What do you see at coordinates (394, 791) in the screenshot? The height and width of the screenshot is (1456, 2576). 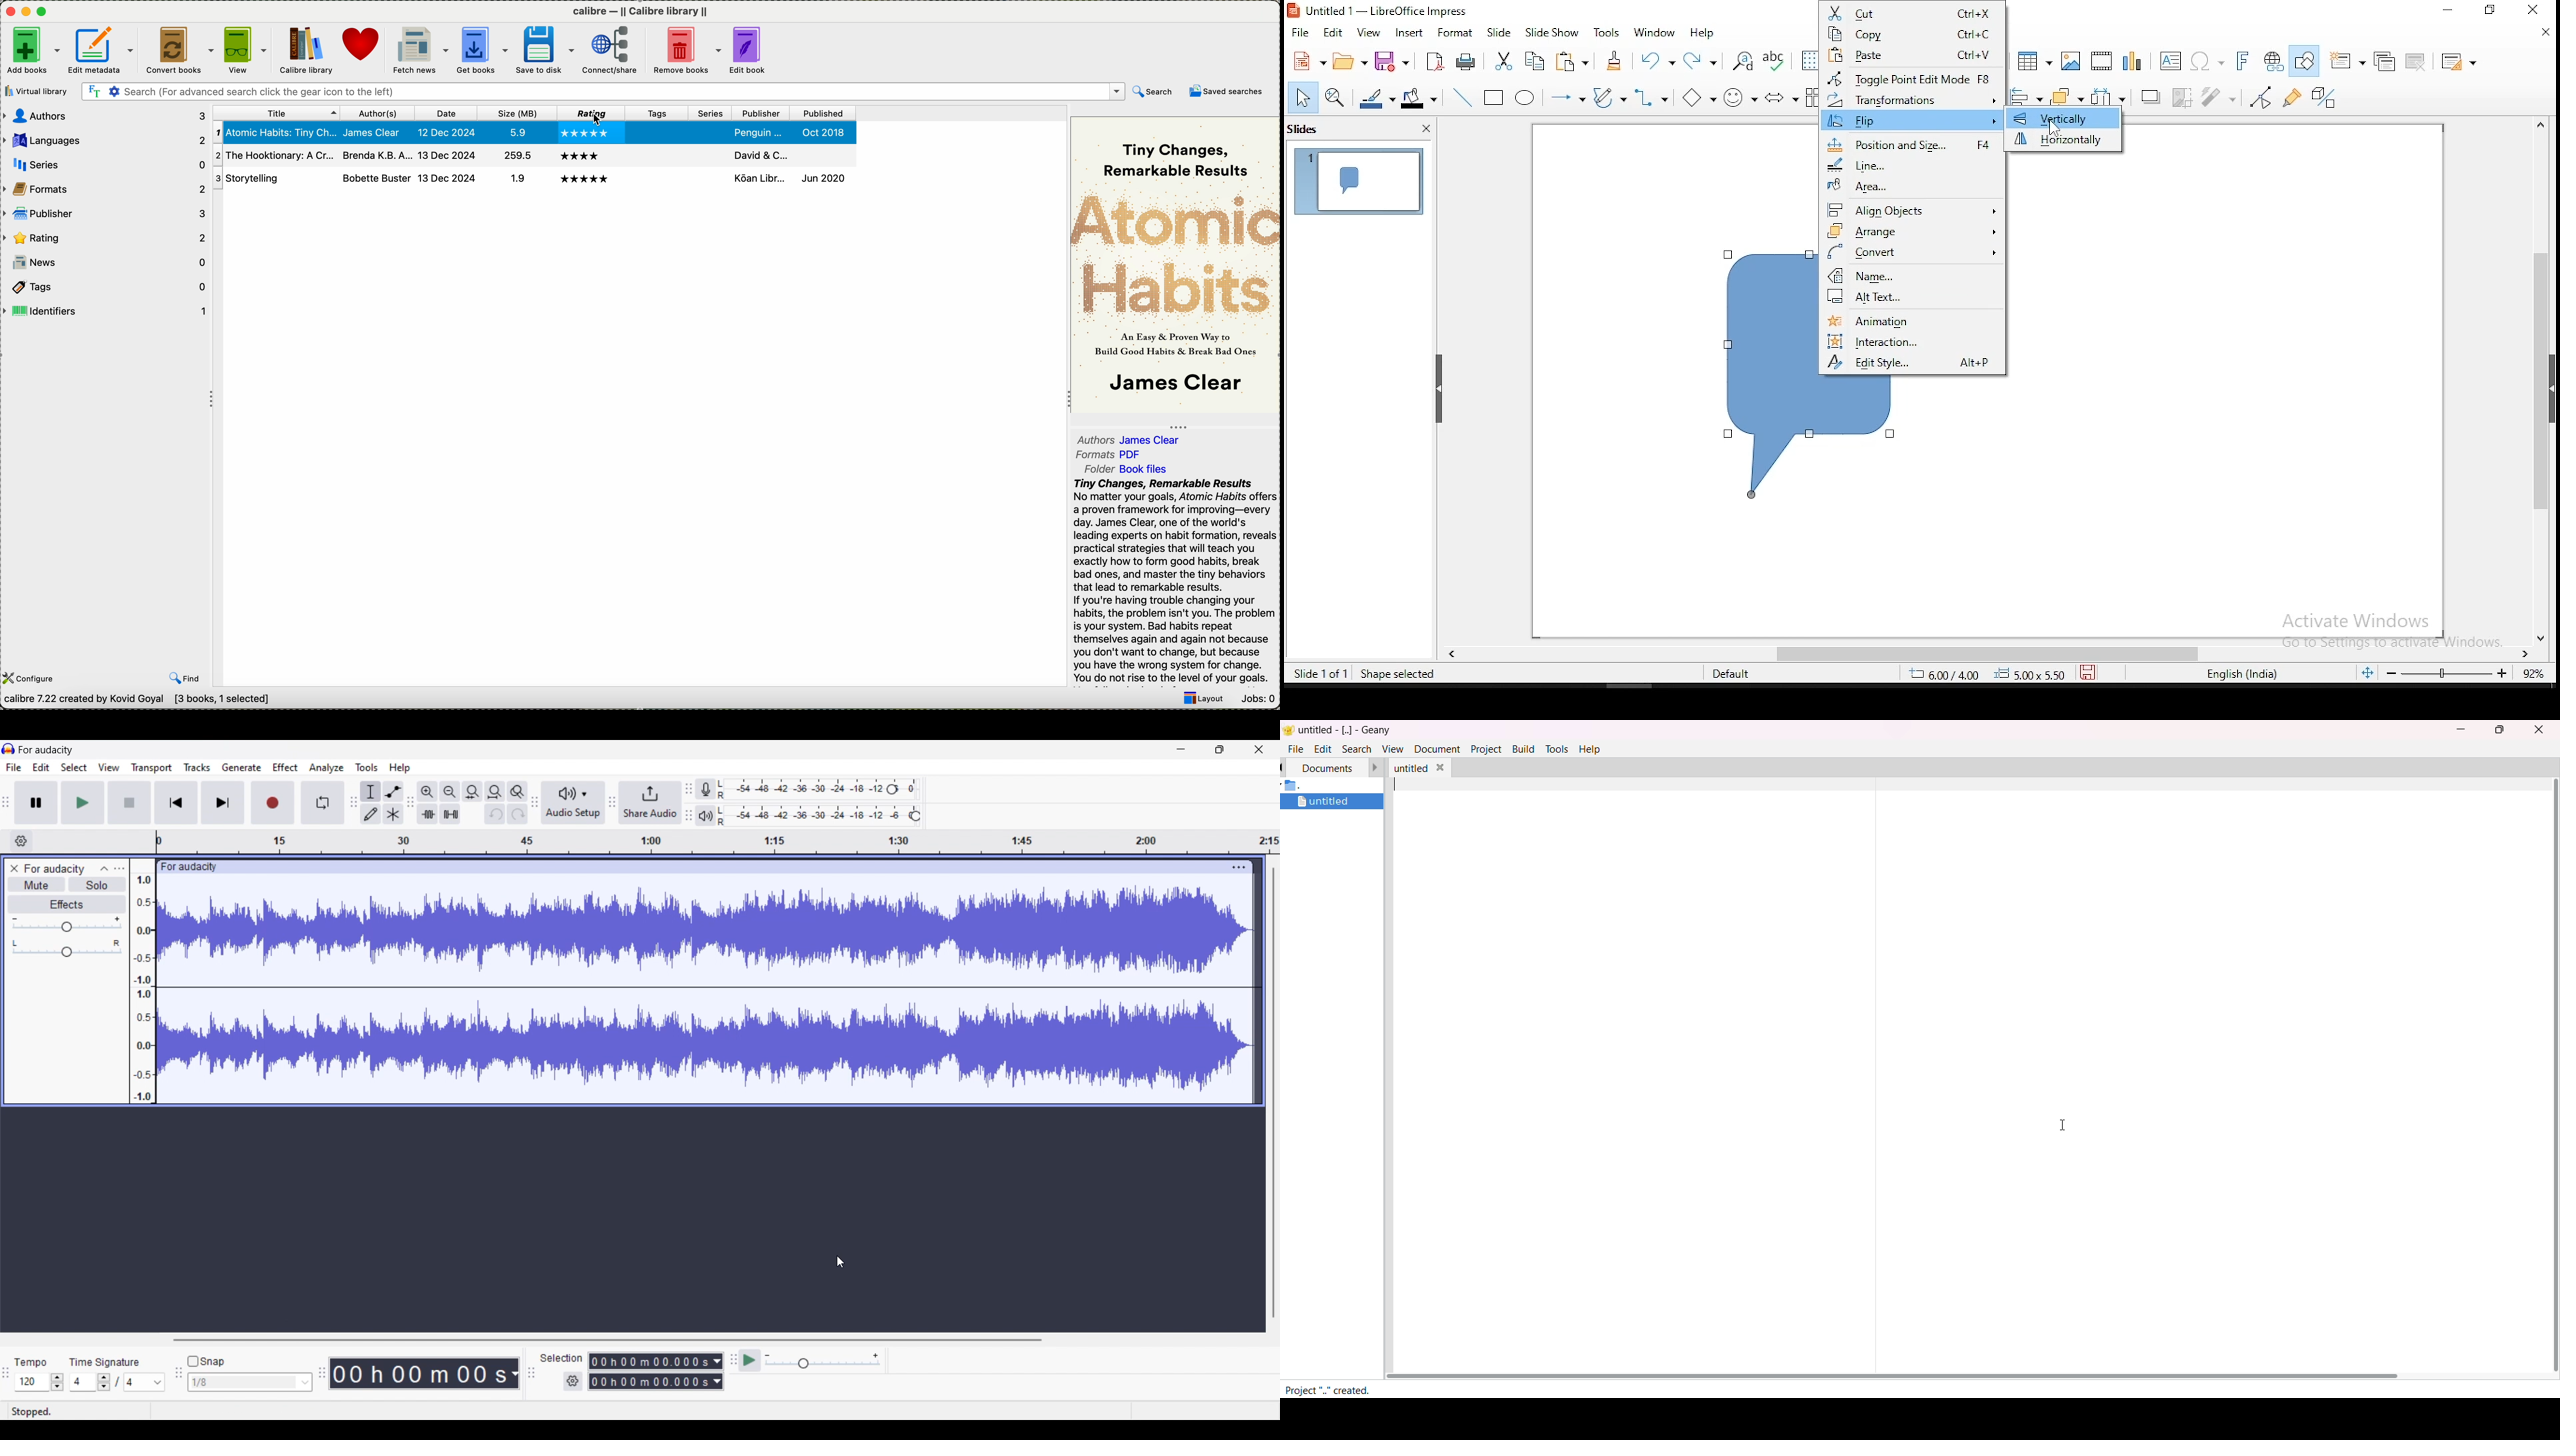 I see `Envelop tool` at bounding box center [394, 791].